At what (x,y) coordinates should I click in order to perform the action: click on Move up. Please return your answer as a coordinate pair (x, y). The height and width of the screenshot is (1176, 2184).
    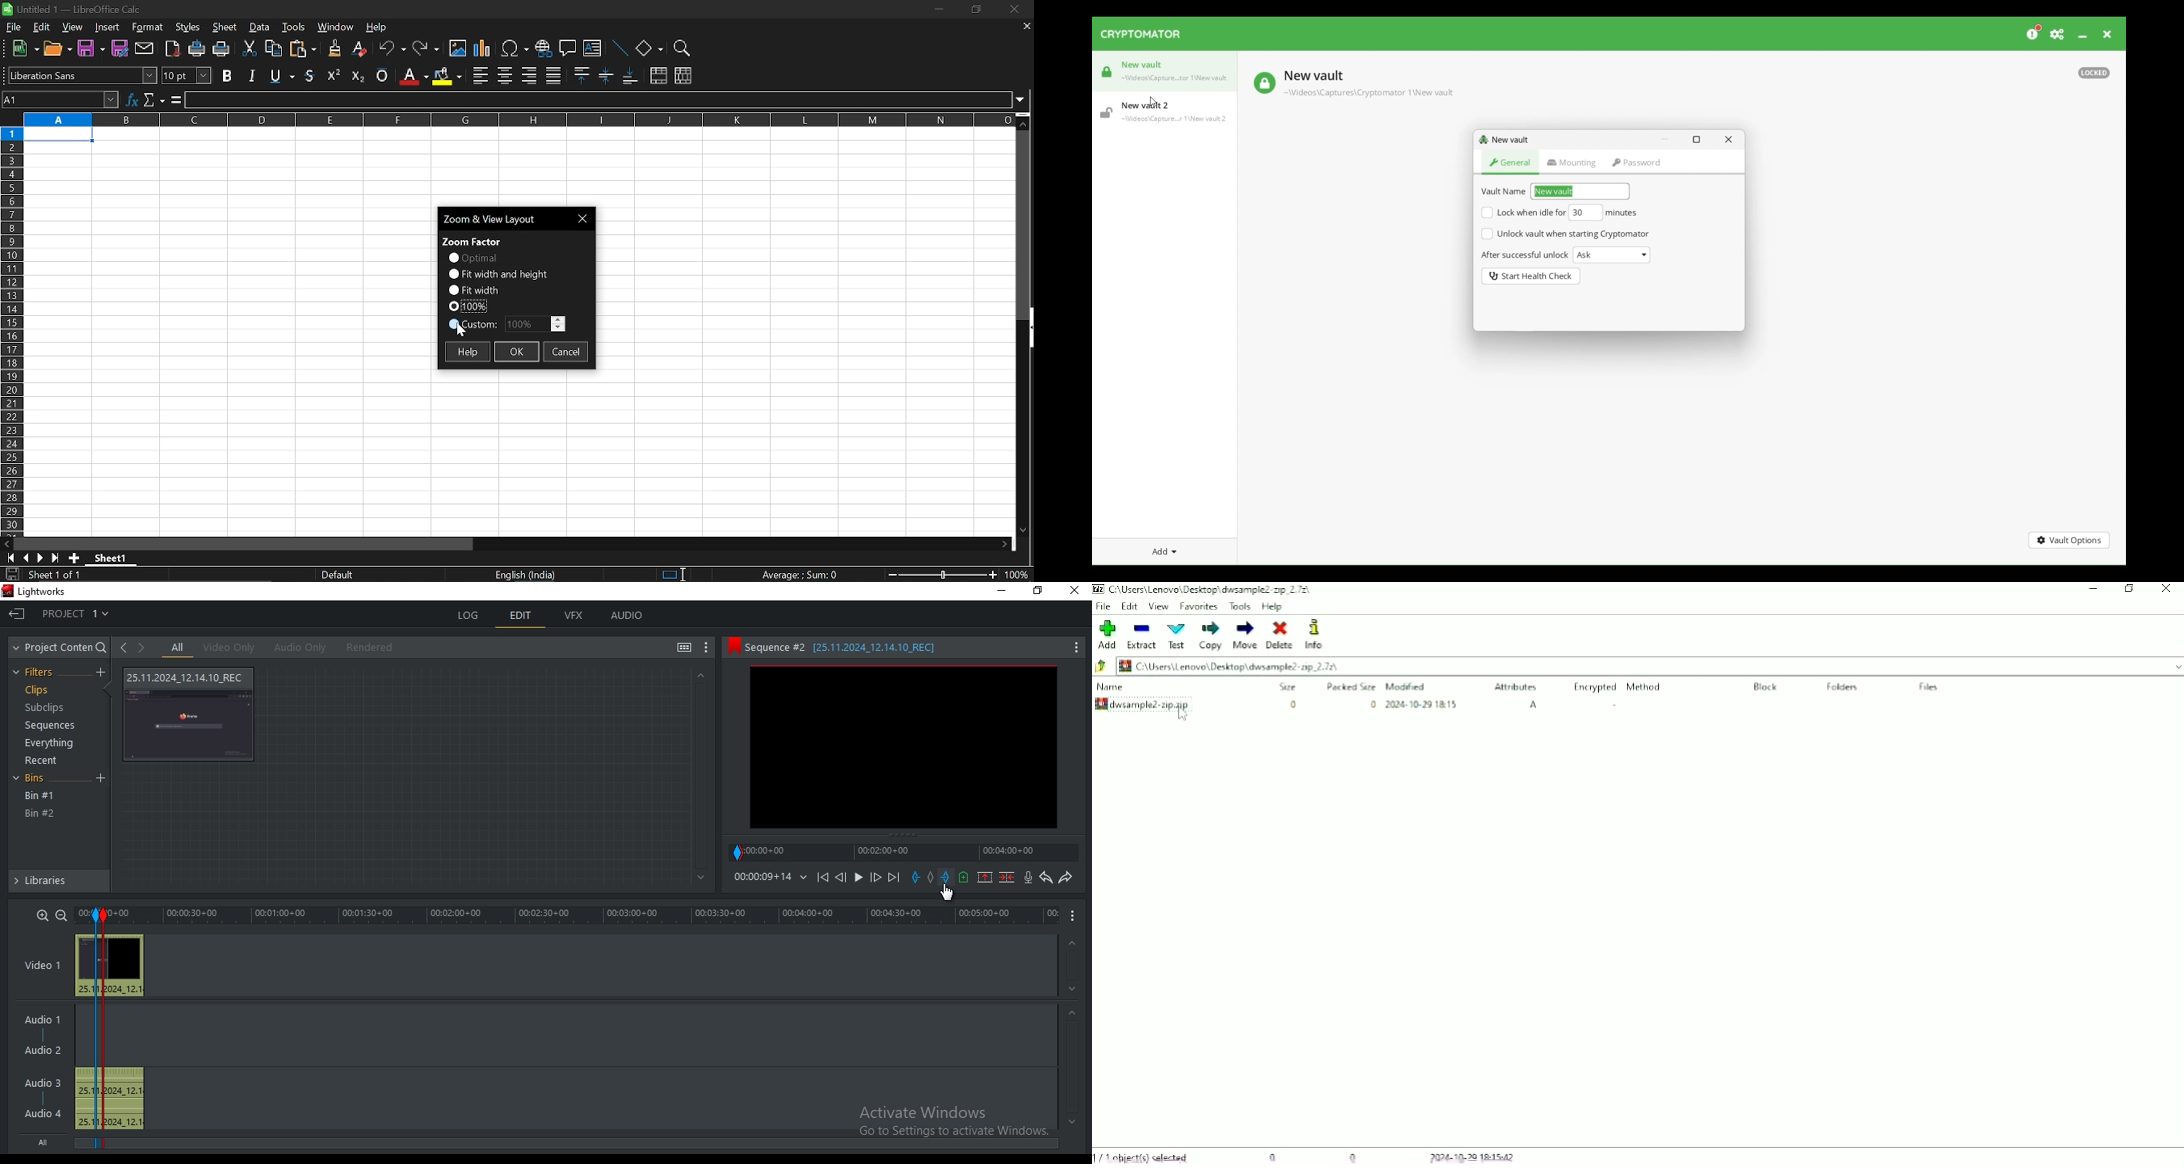
    Looking at the image, I should click on (1024, 124).